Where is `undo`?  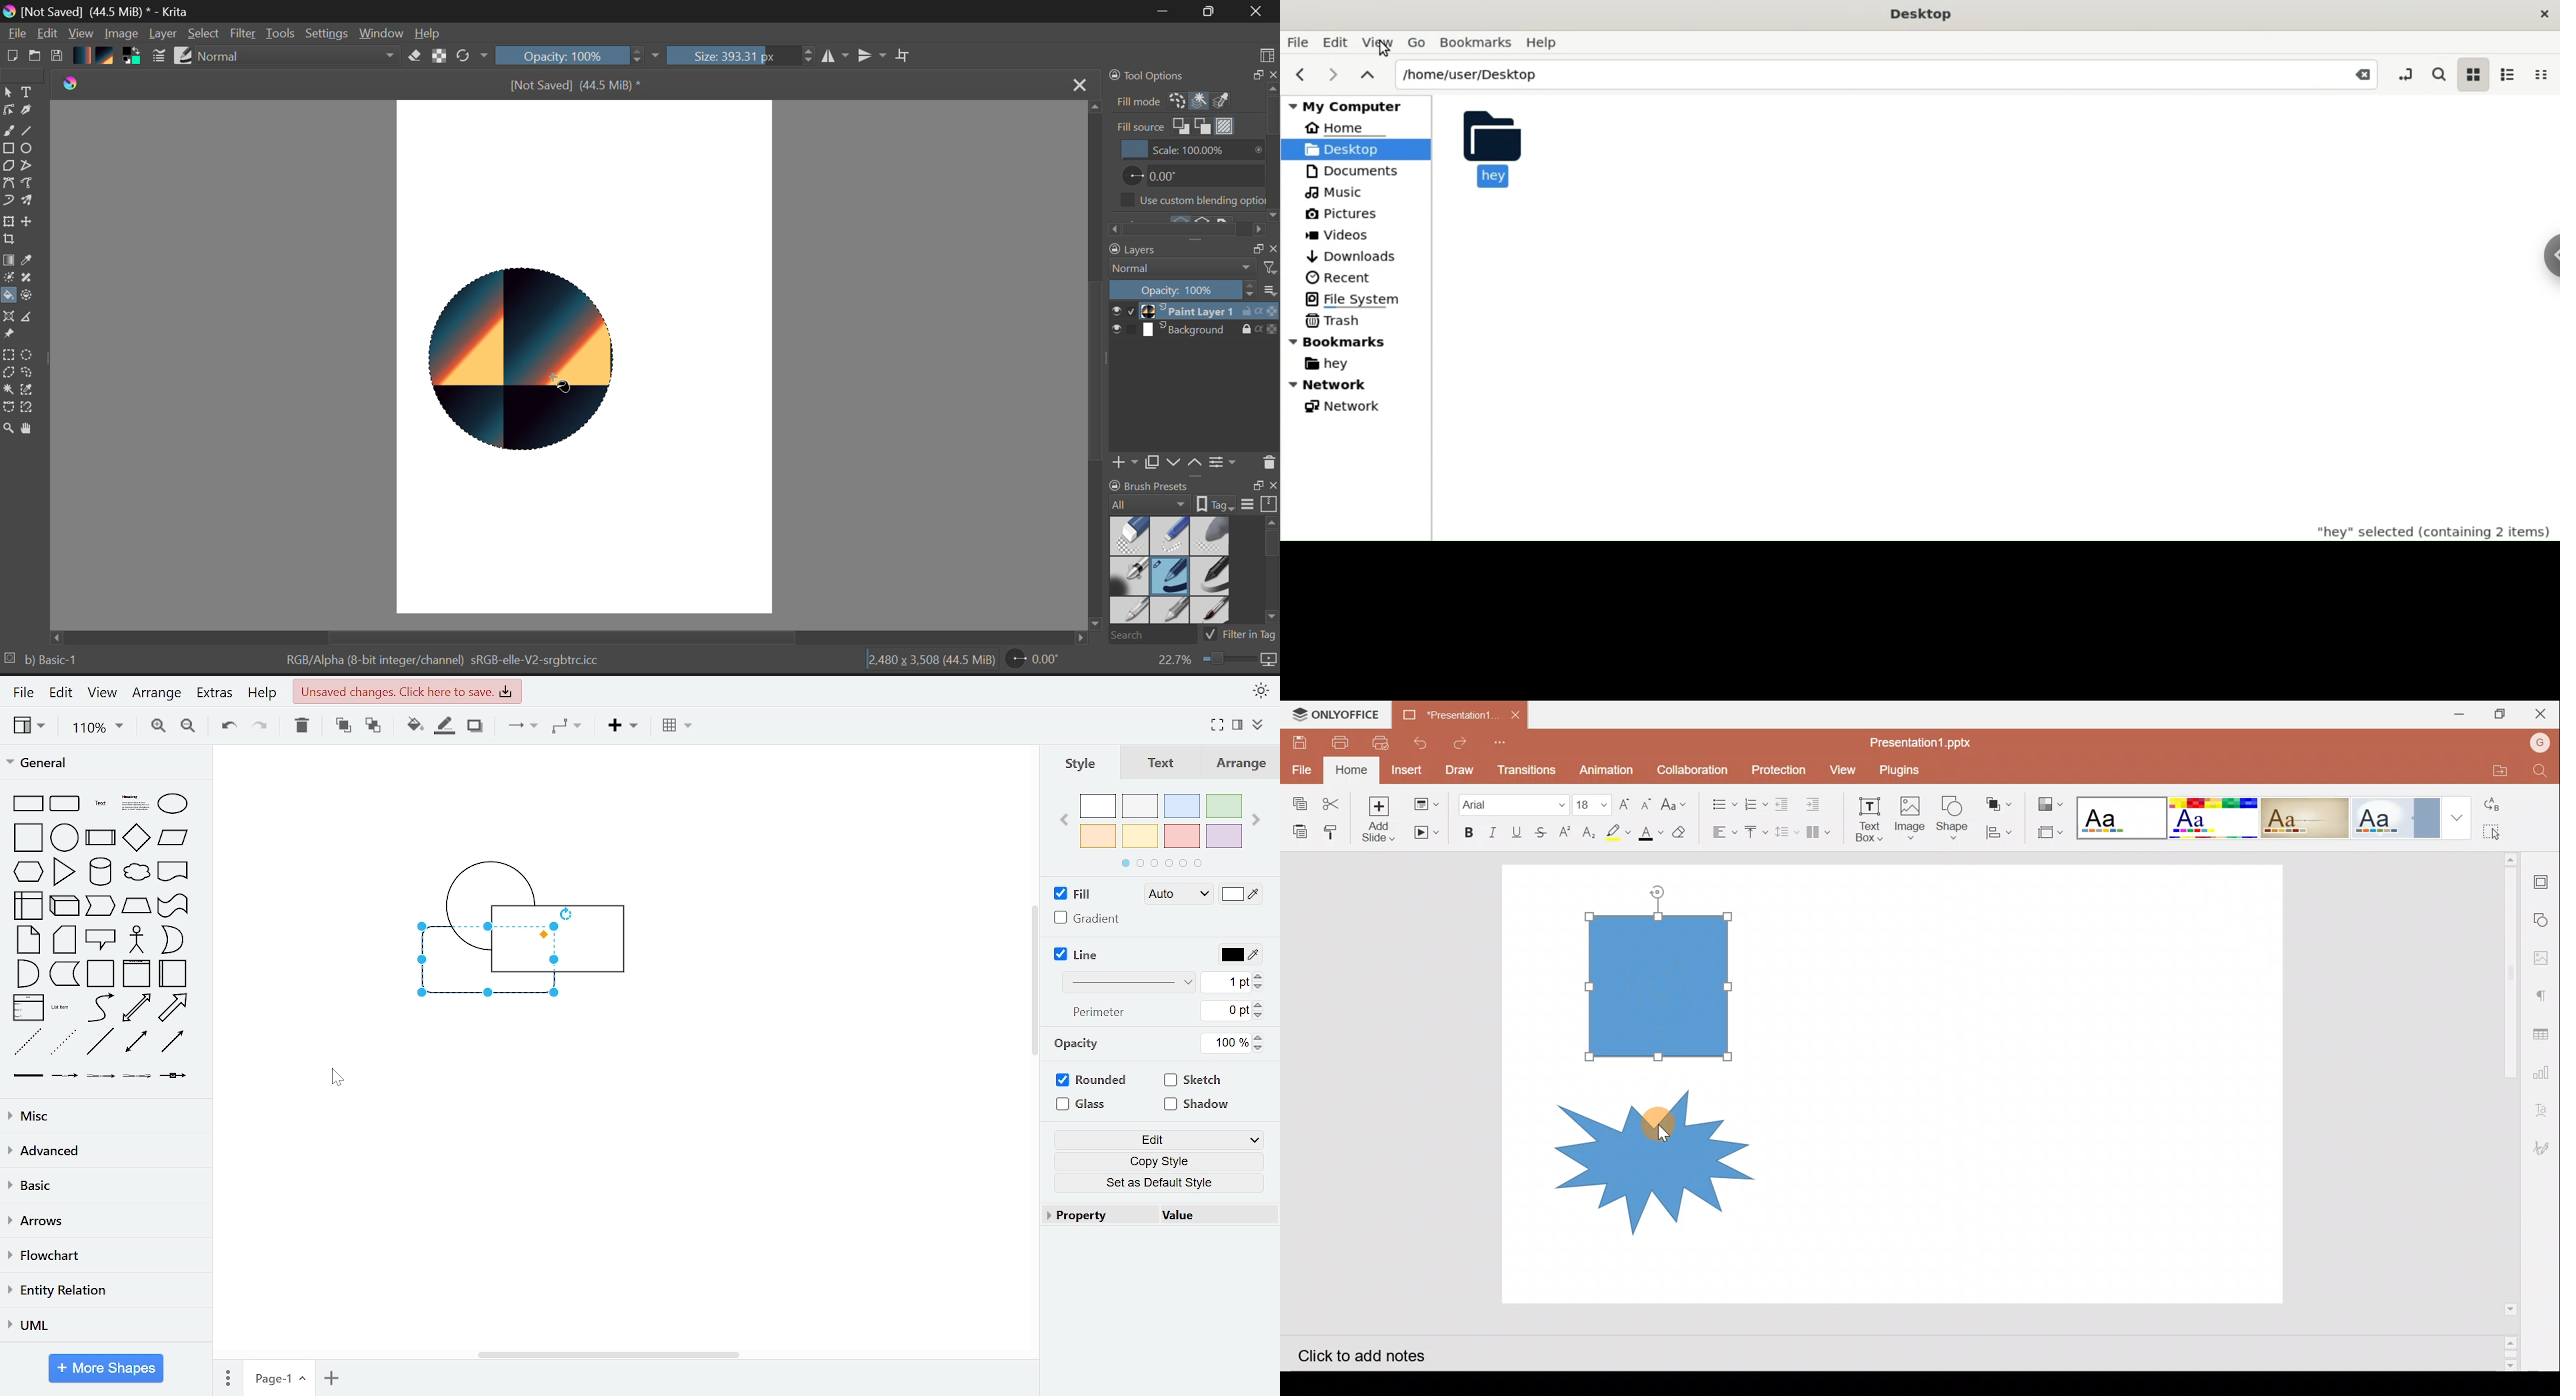
undo is located at coordinates (228, 729).